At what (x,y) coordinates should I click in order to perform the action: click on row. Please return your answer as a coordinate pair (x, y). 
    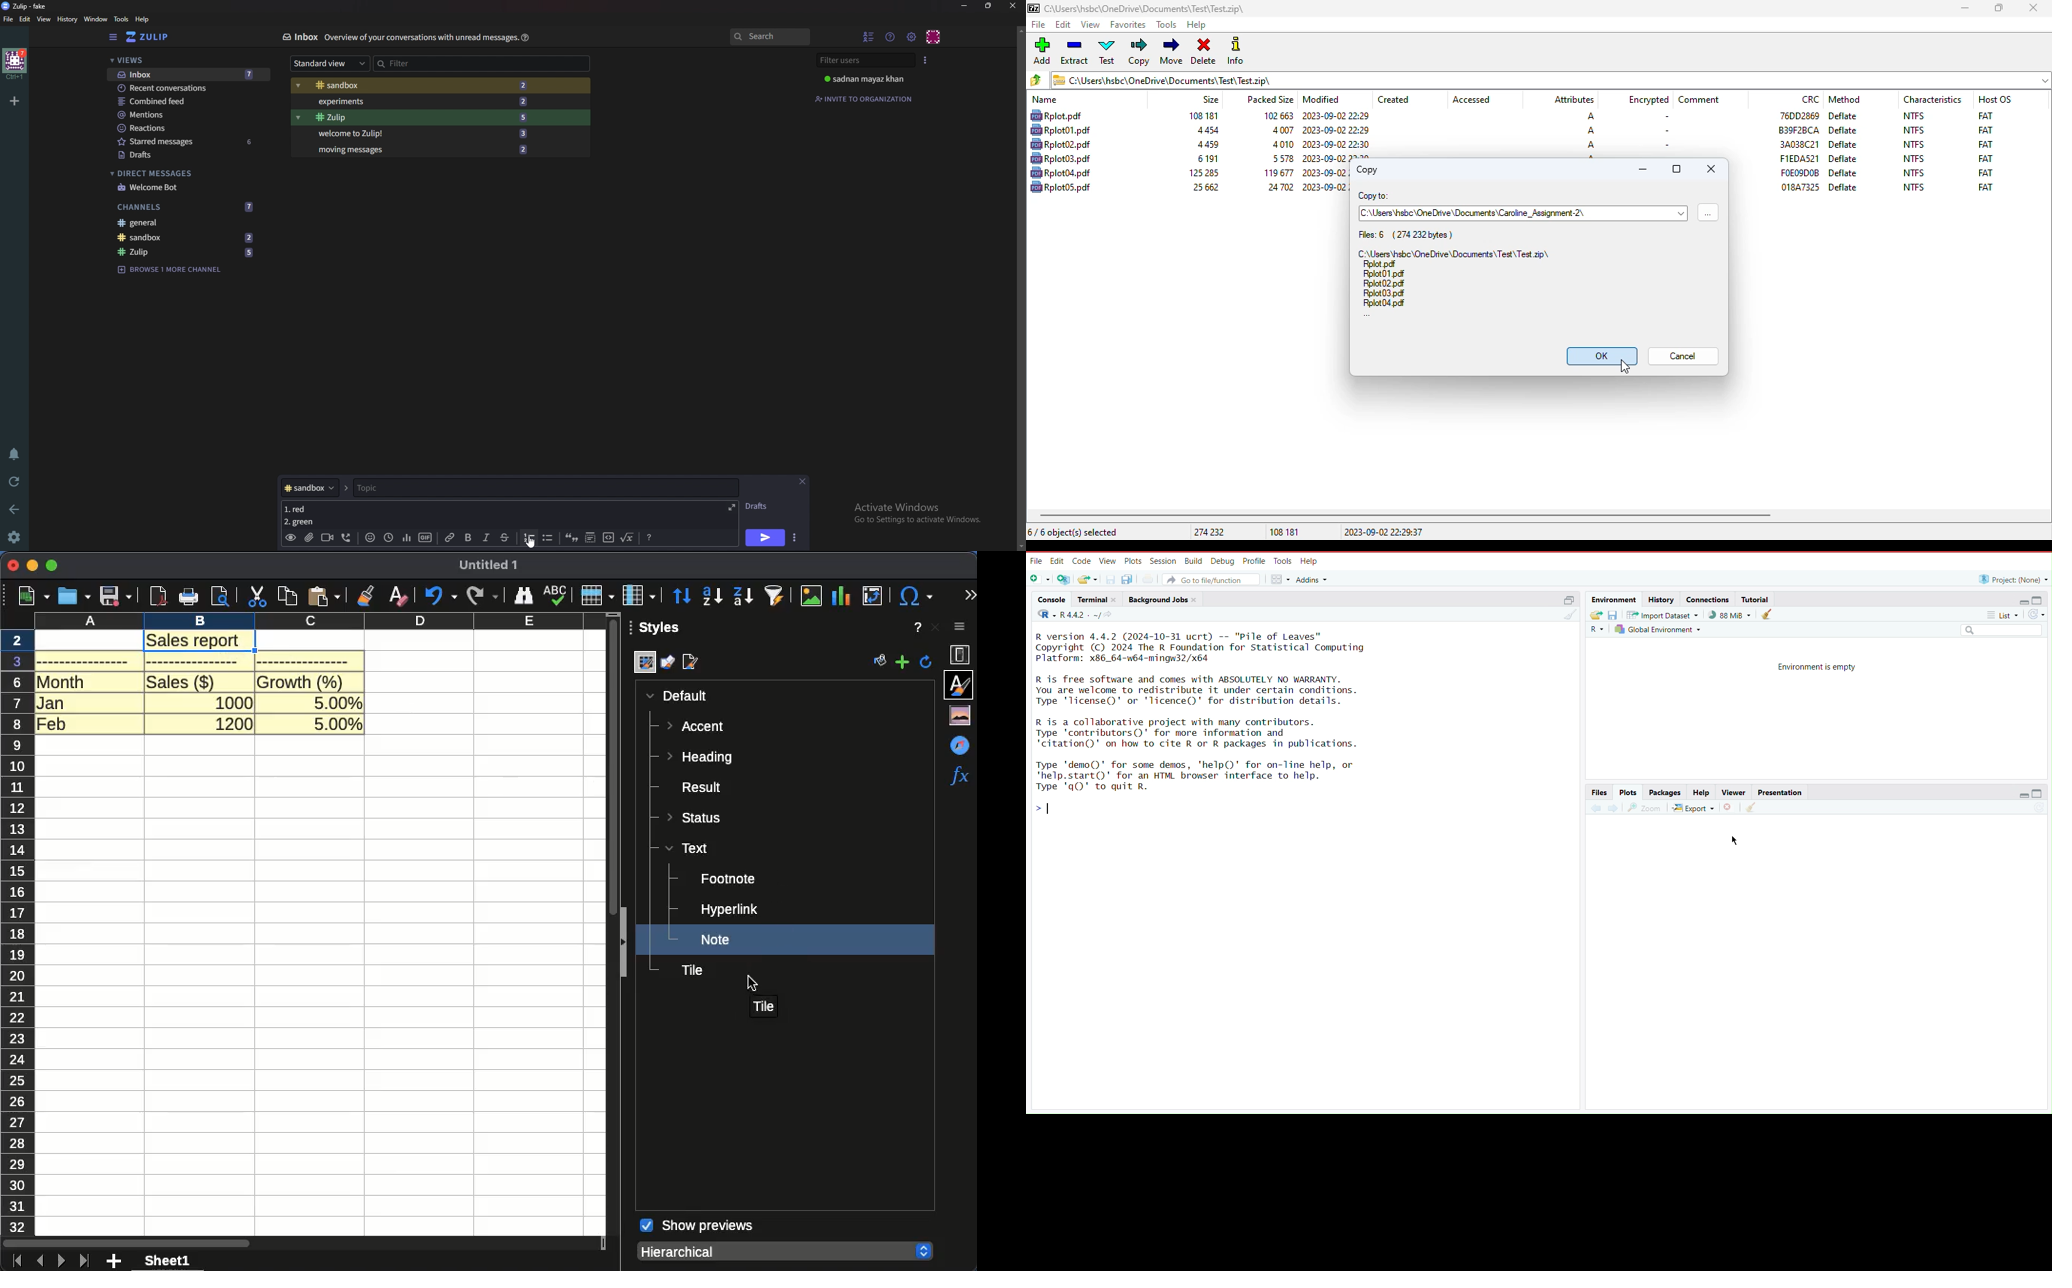
    Looking at the image, I should click on (597, 595).